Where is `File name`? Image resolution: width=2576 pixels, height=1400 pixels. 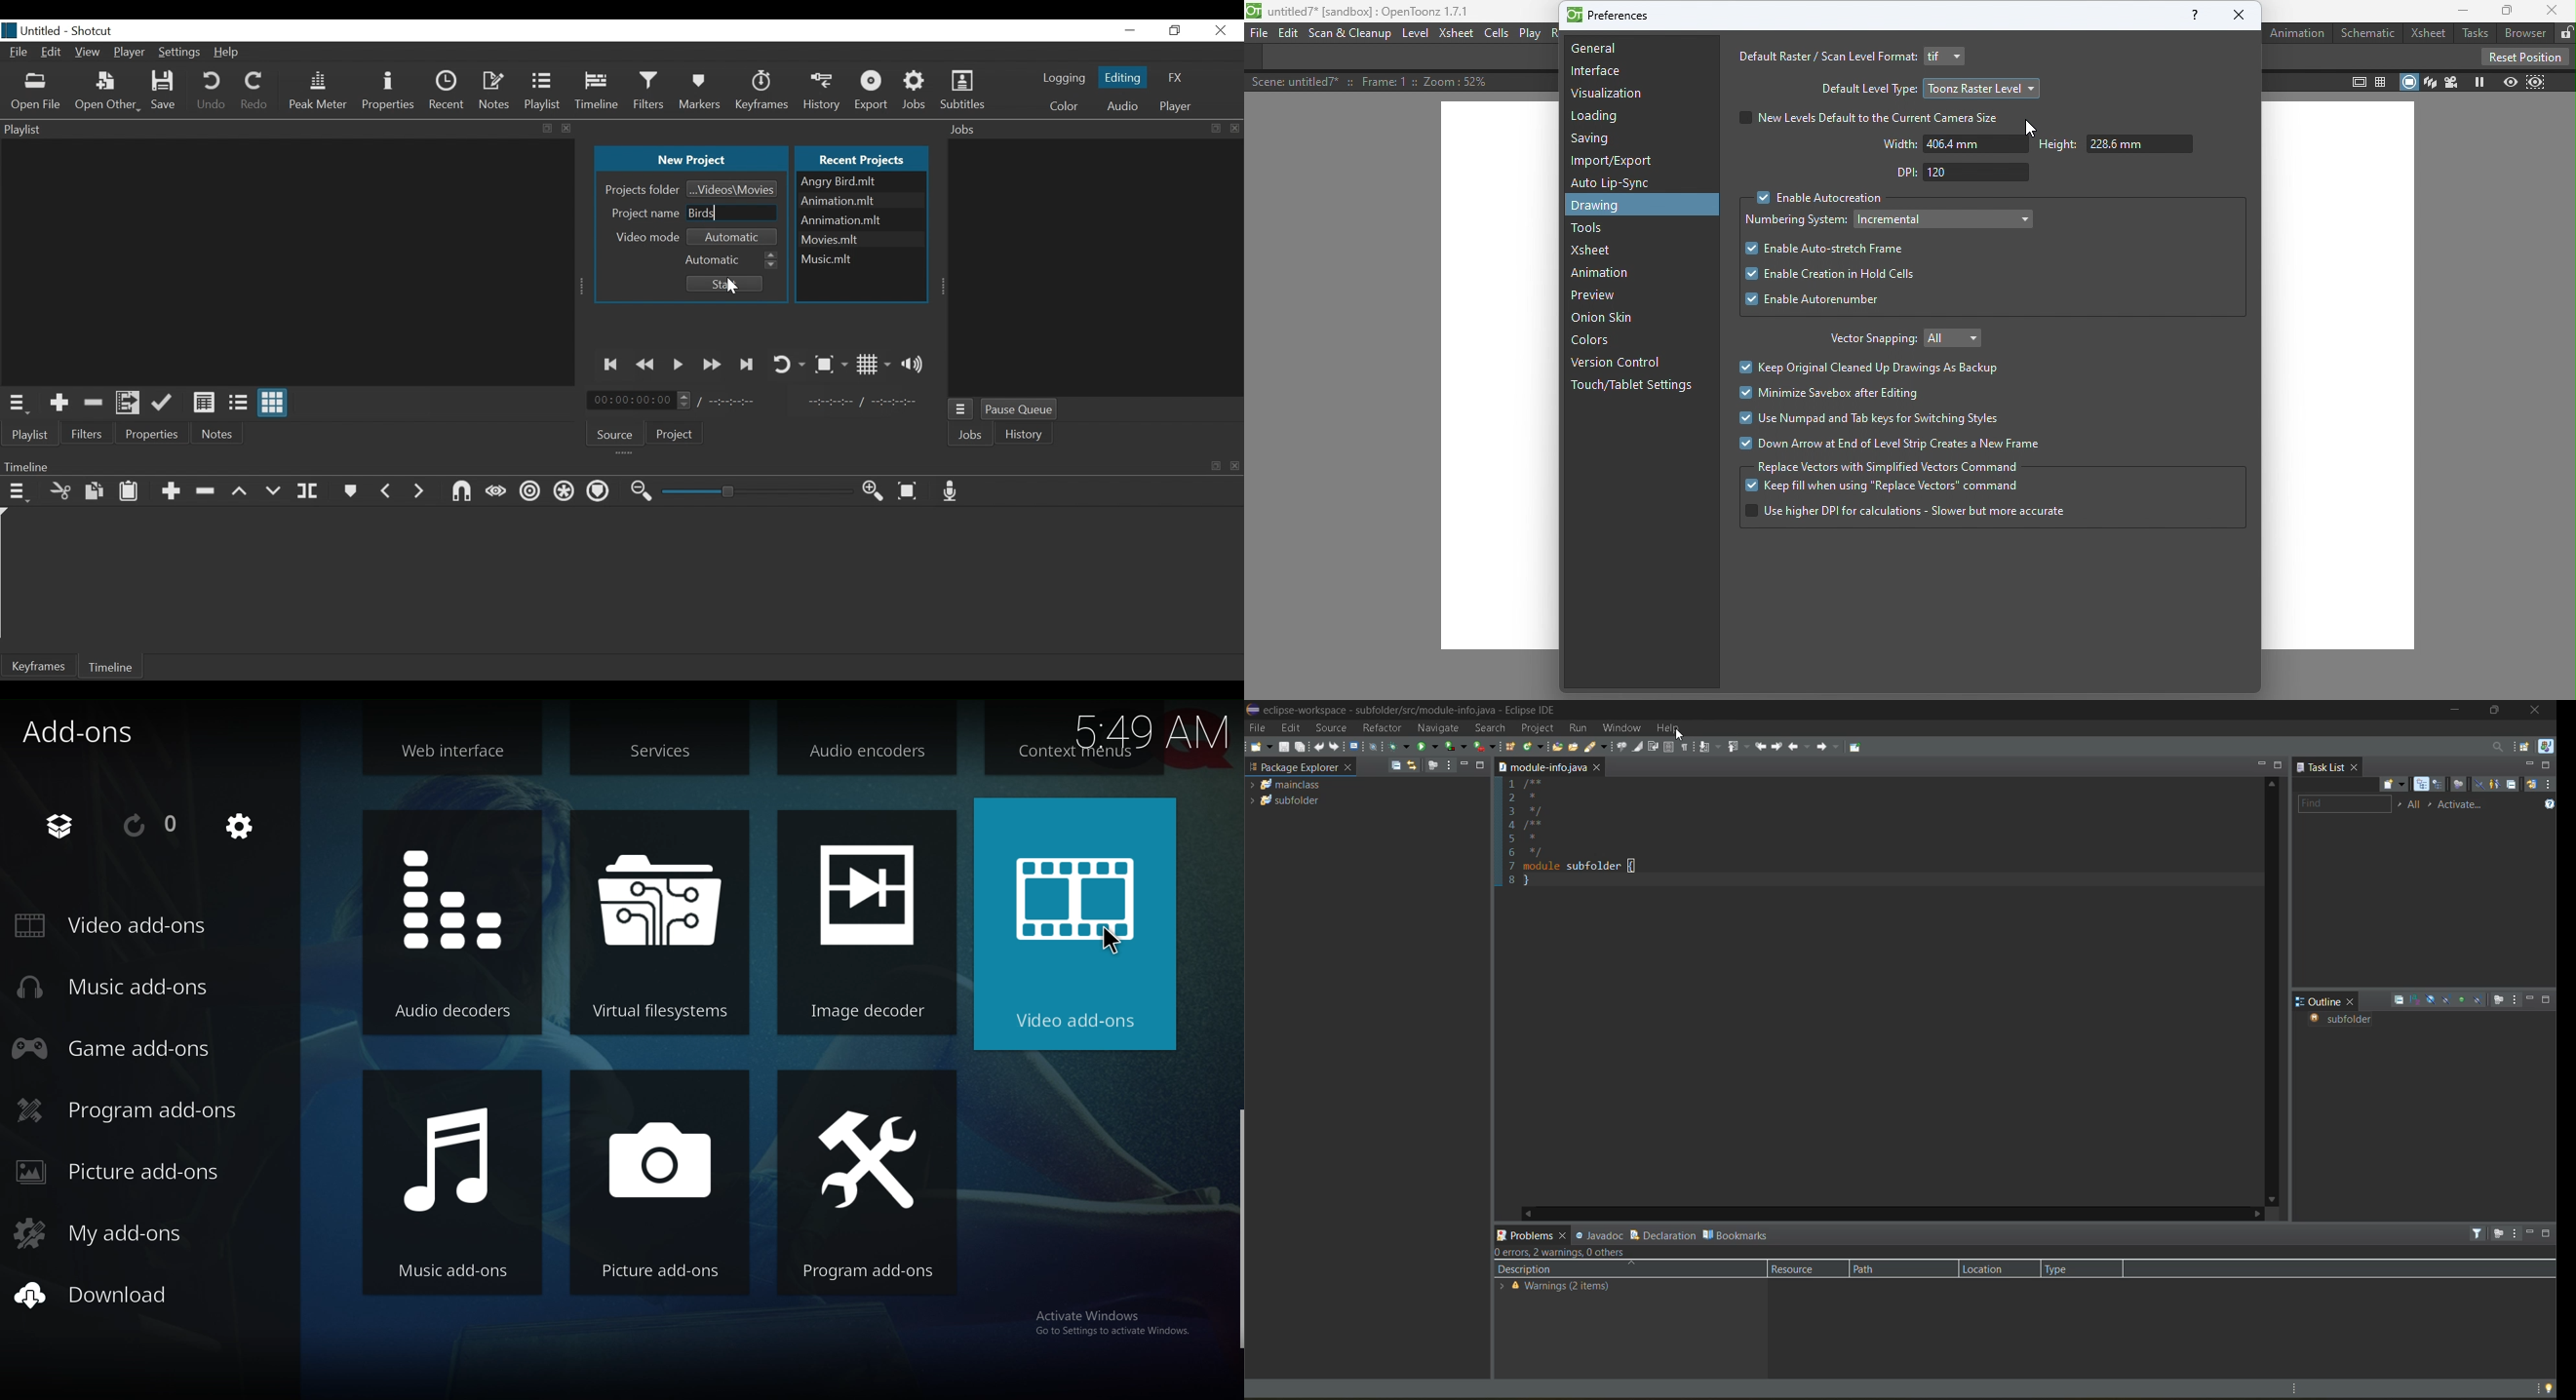 File name is located at coordinates (860, 202).